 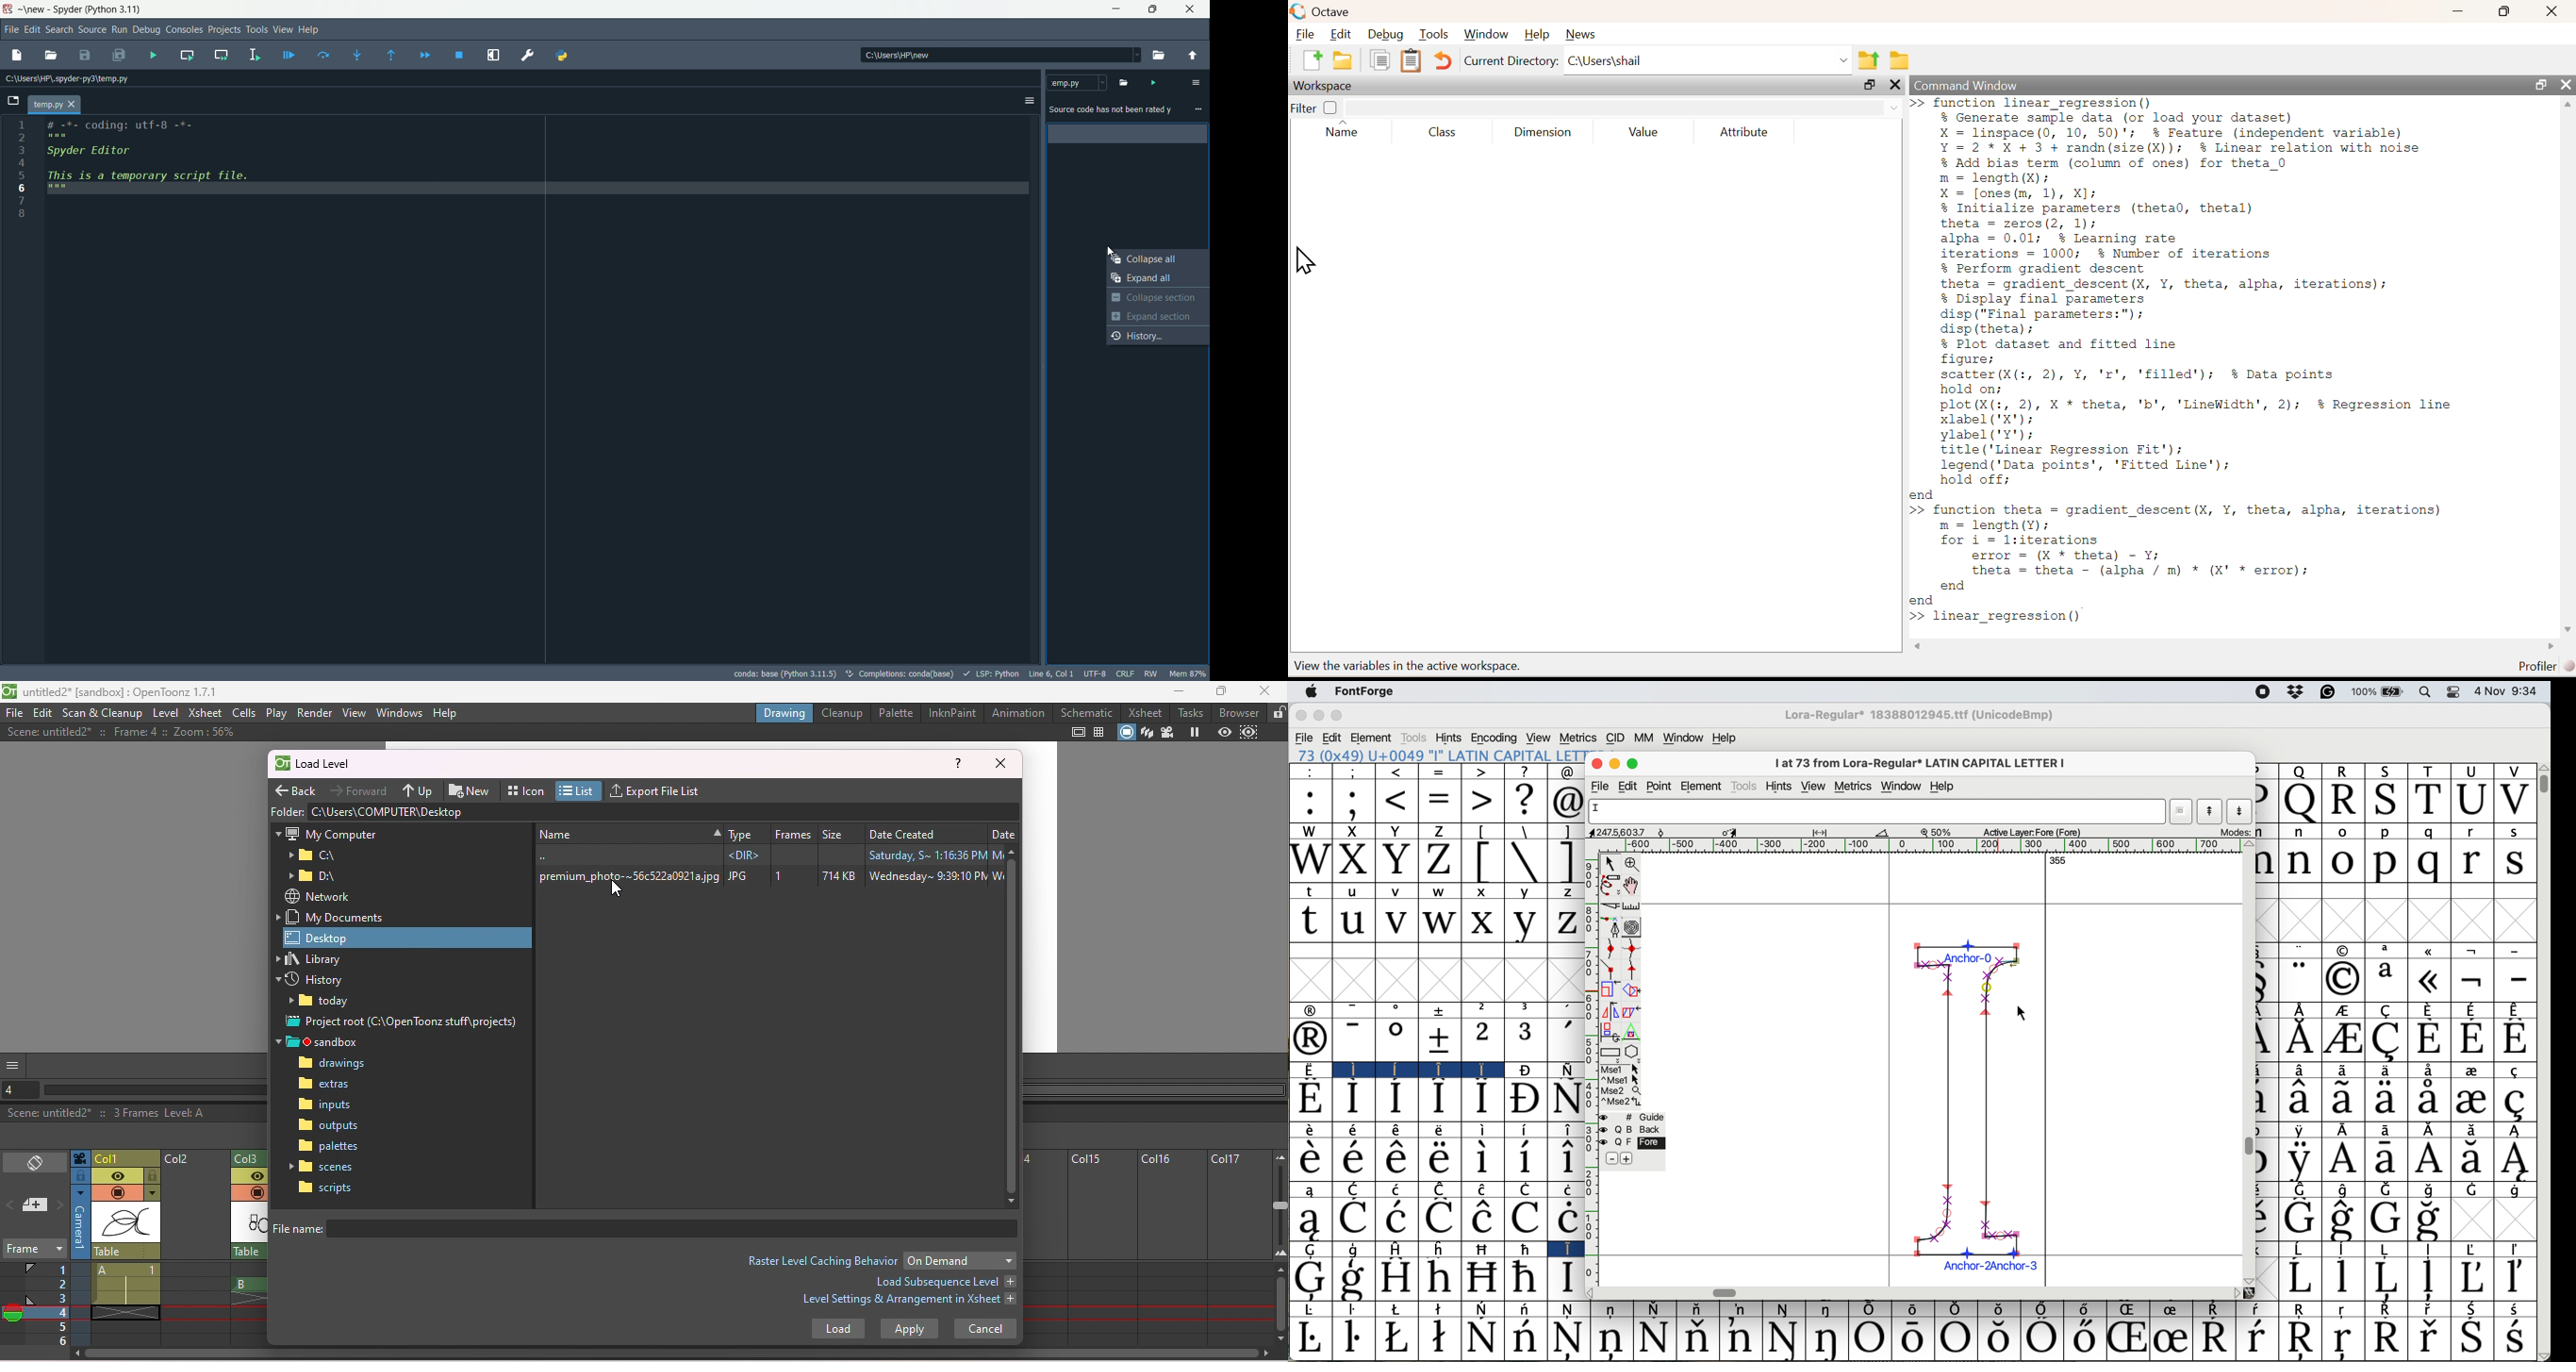 I want to click on Symbol, so click(x=2216, y=1309).